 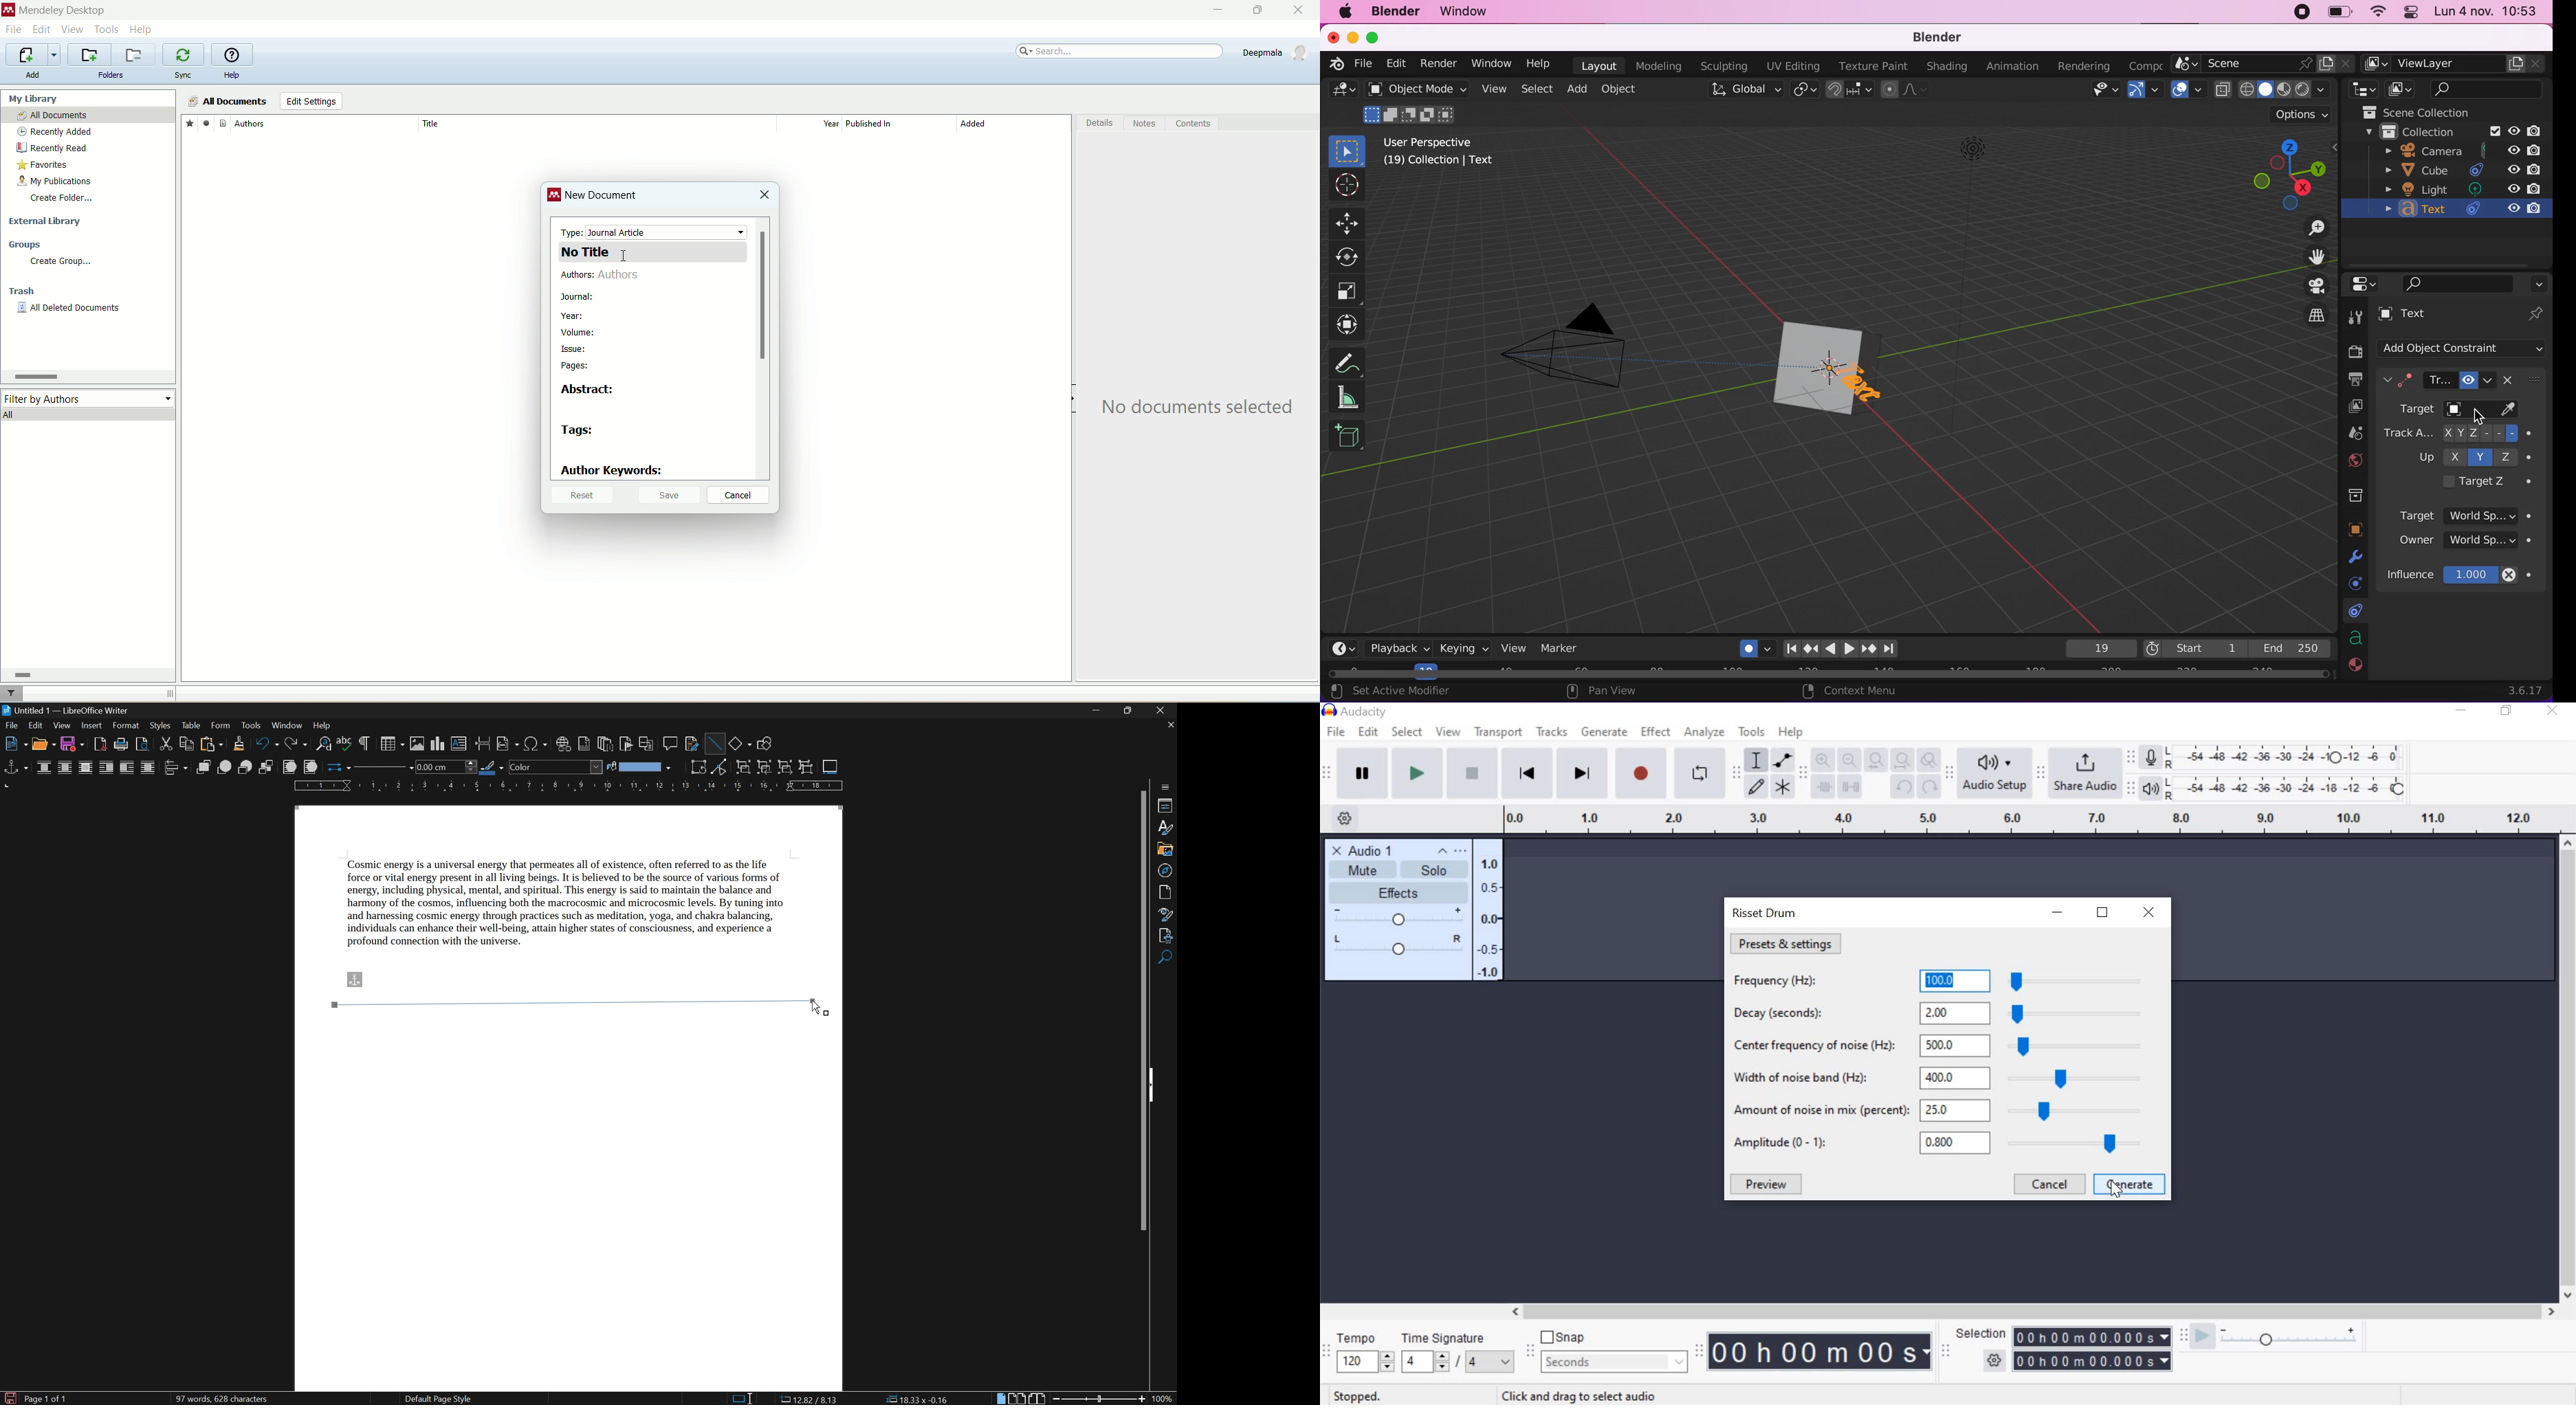 What do you see at coordinates (88, 115) in the screenshot?
I see `all documents` at bounding box center [88, 115].